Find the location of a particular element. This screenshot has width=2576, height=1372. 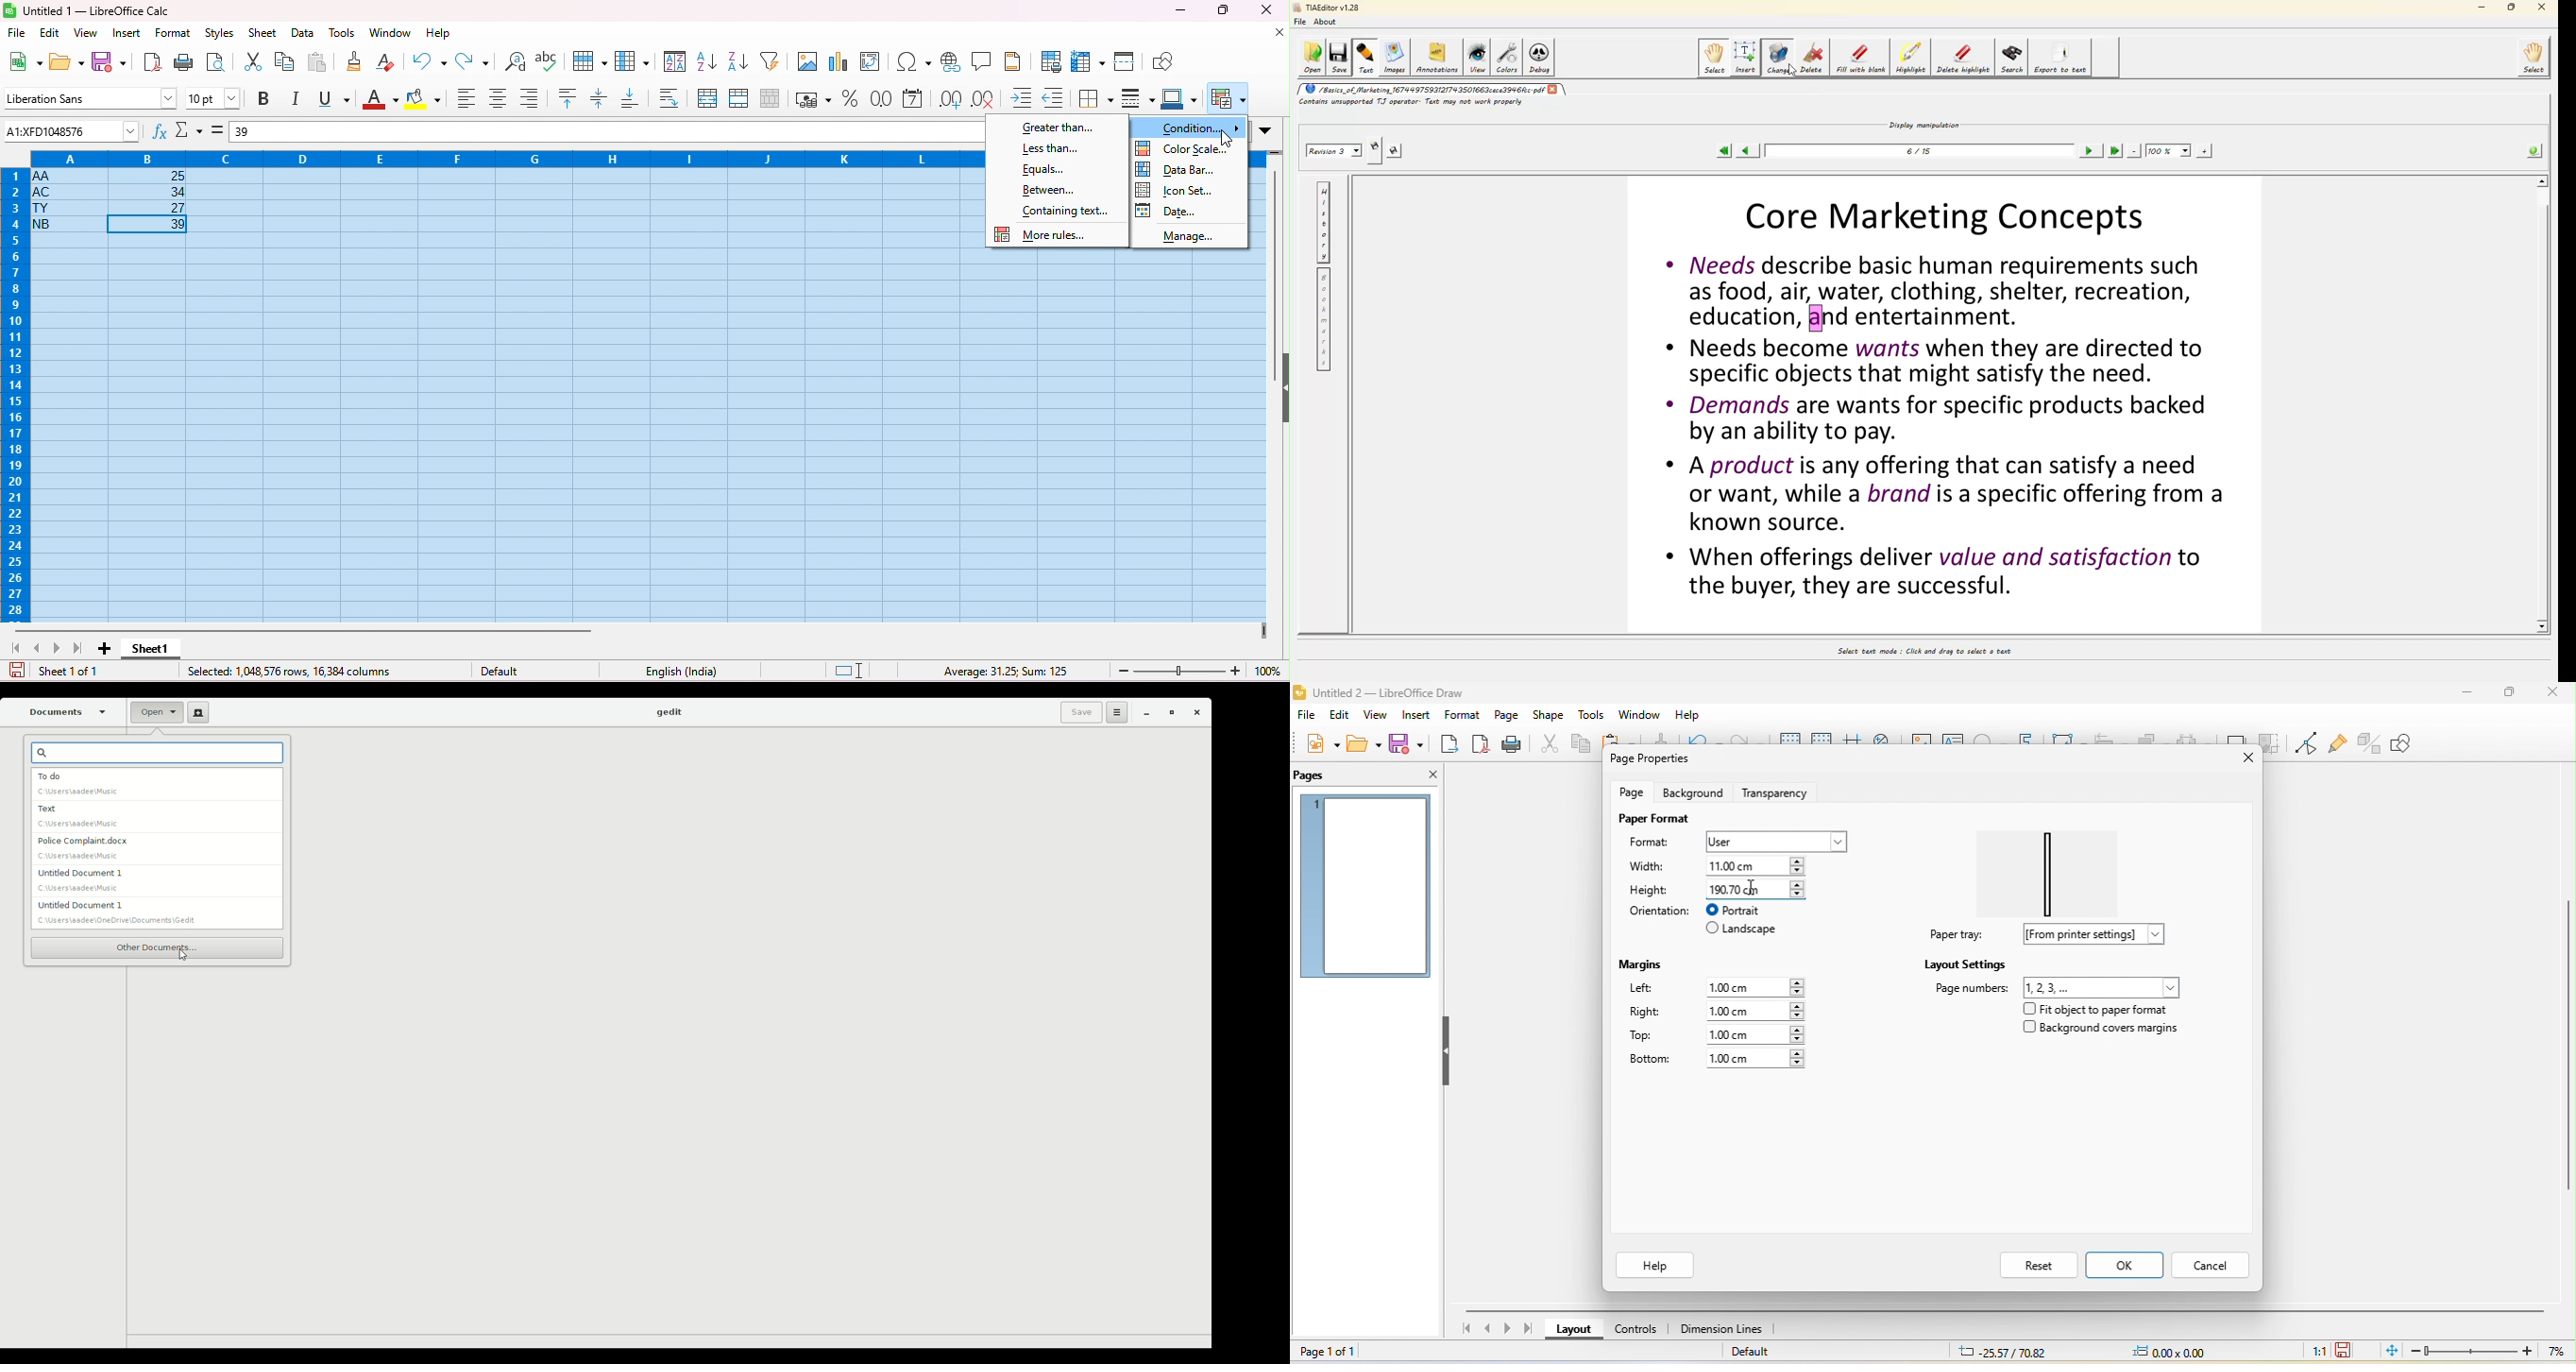

decrease indent is located at coordinates (1053, 98).